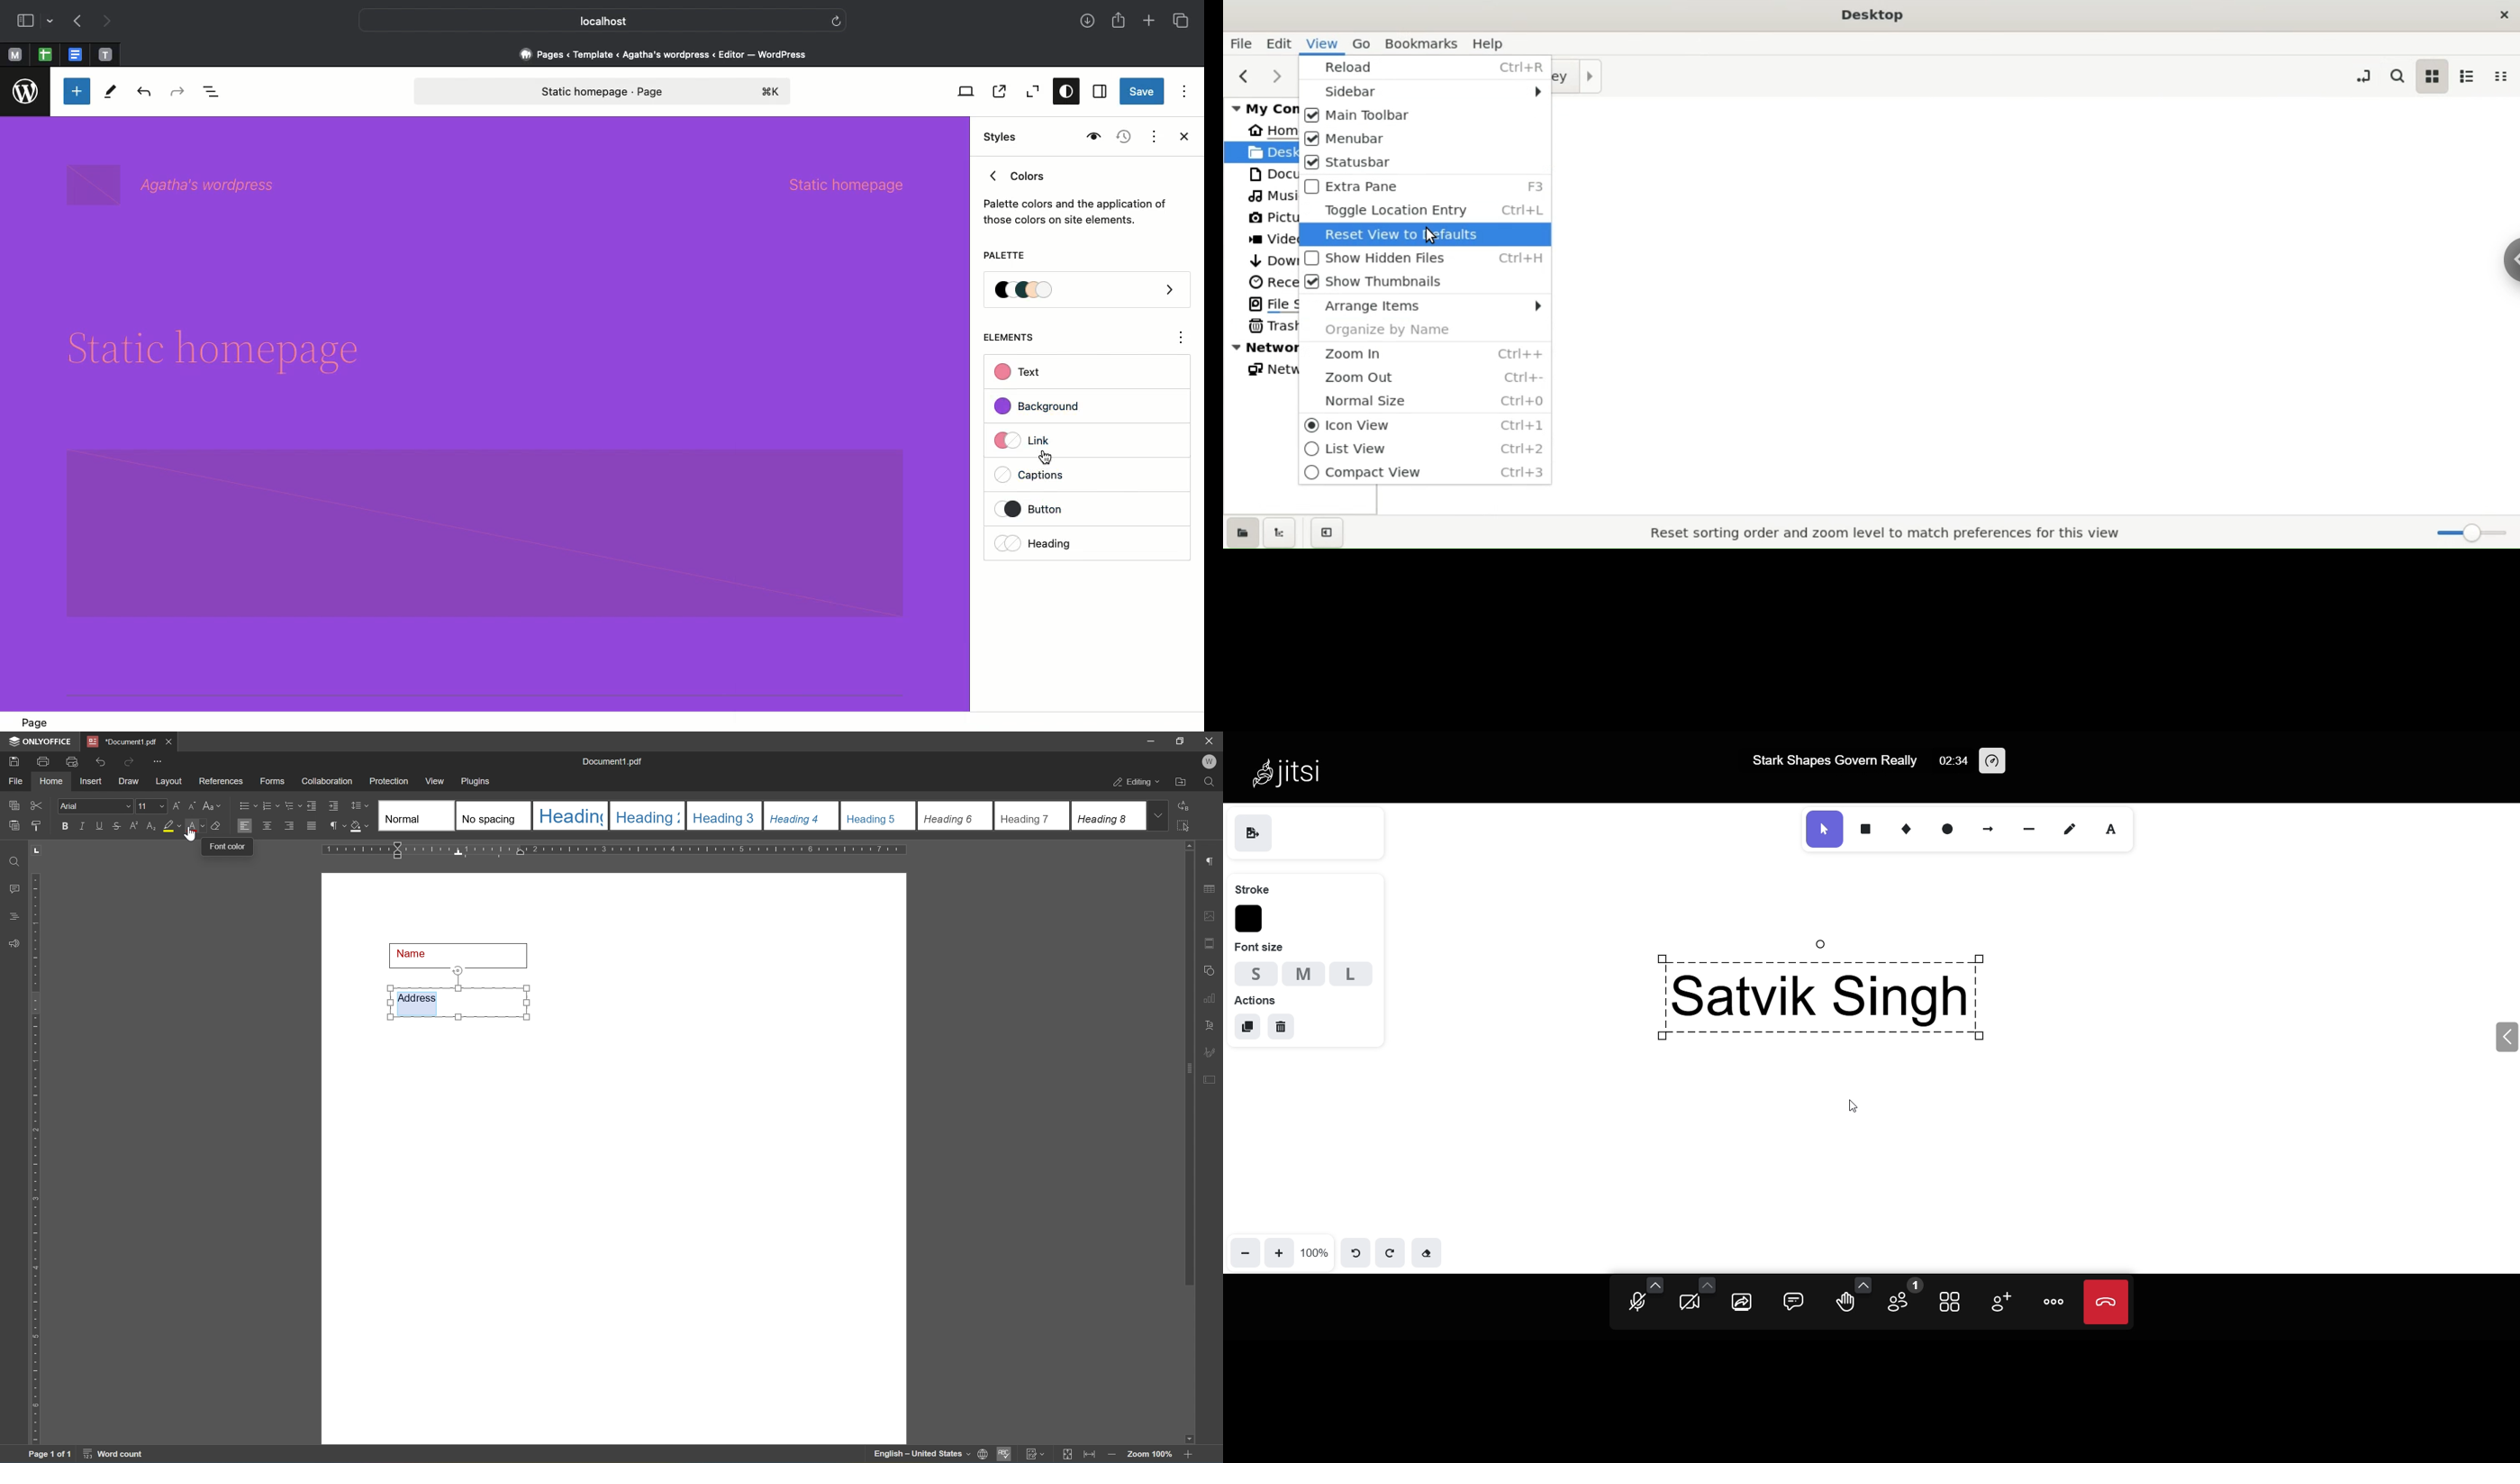 The height and width of the screenshot is (1484, 2520). I want to click on comment, so click(12, 888).